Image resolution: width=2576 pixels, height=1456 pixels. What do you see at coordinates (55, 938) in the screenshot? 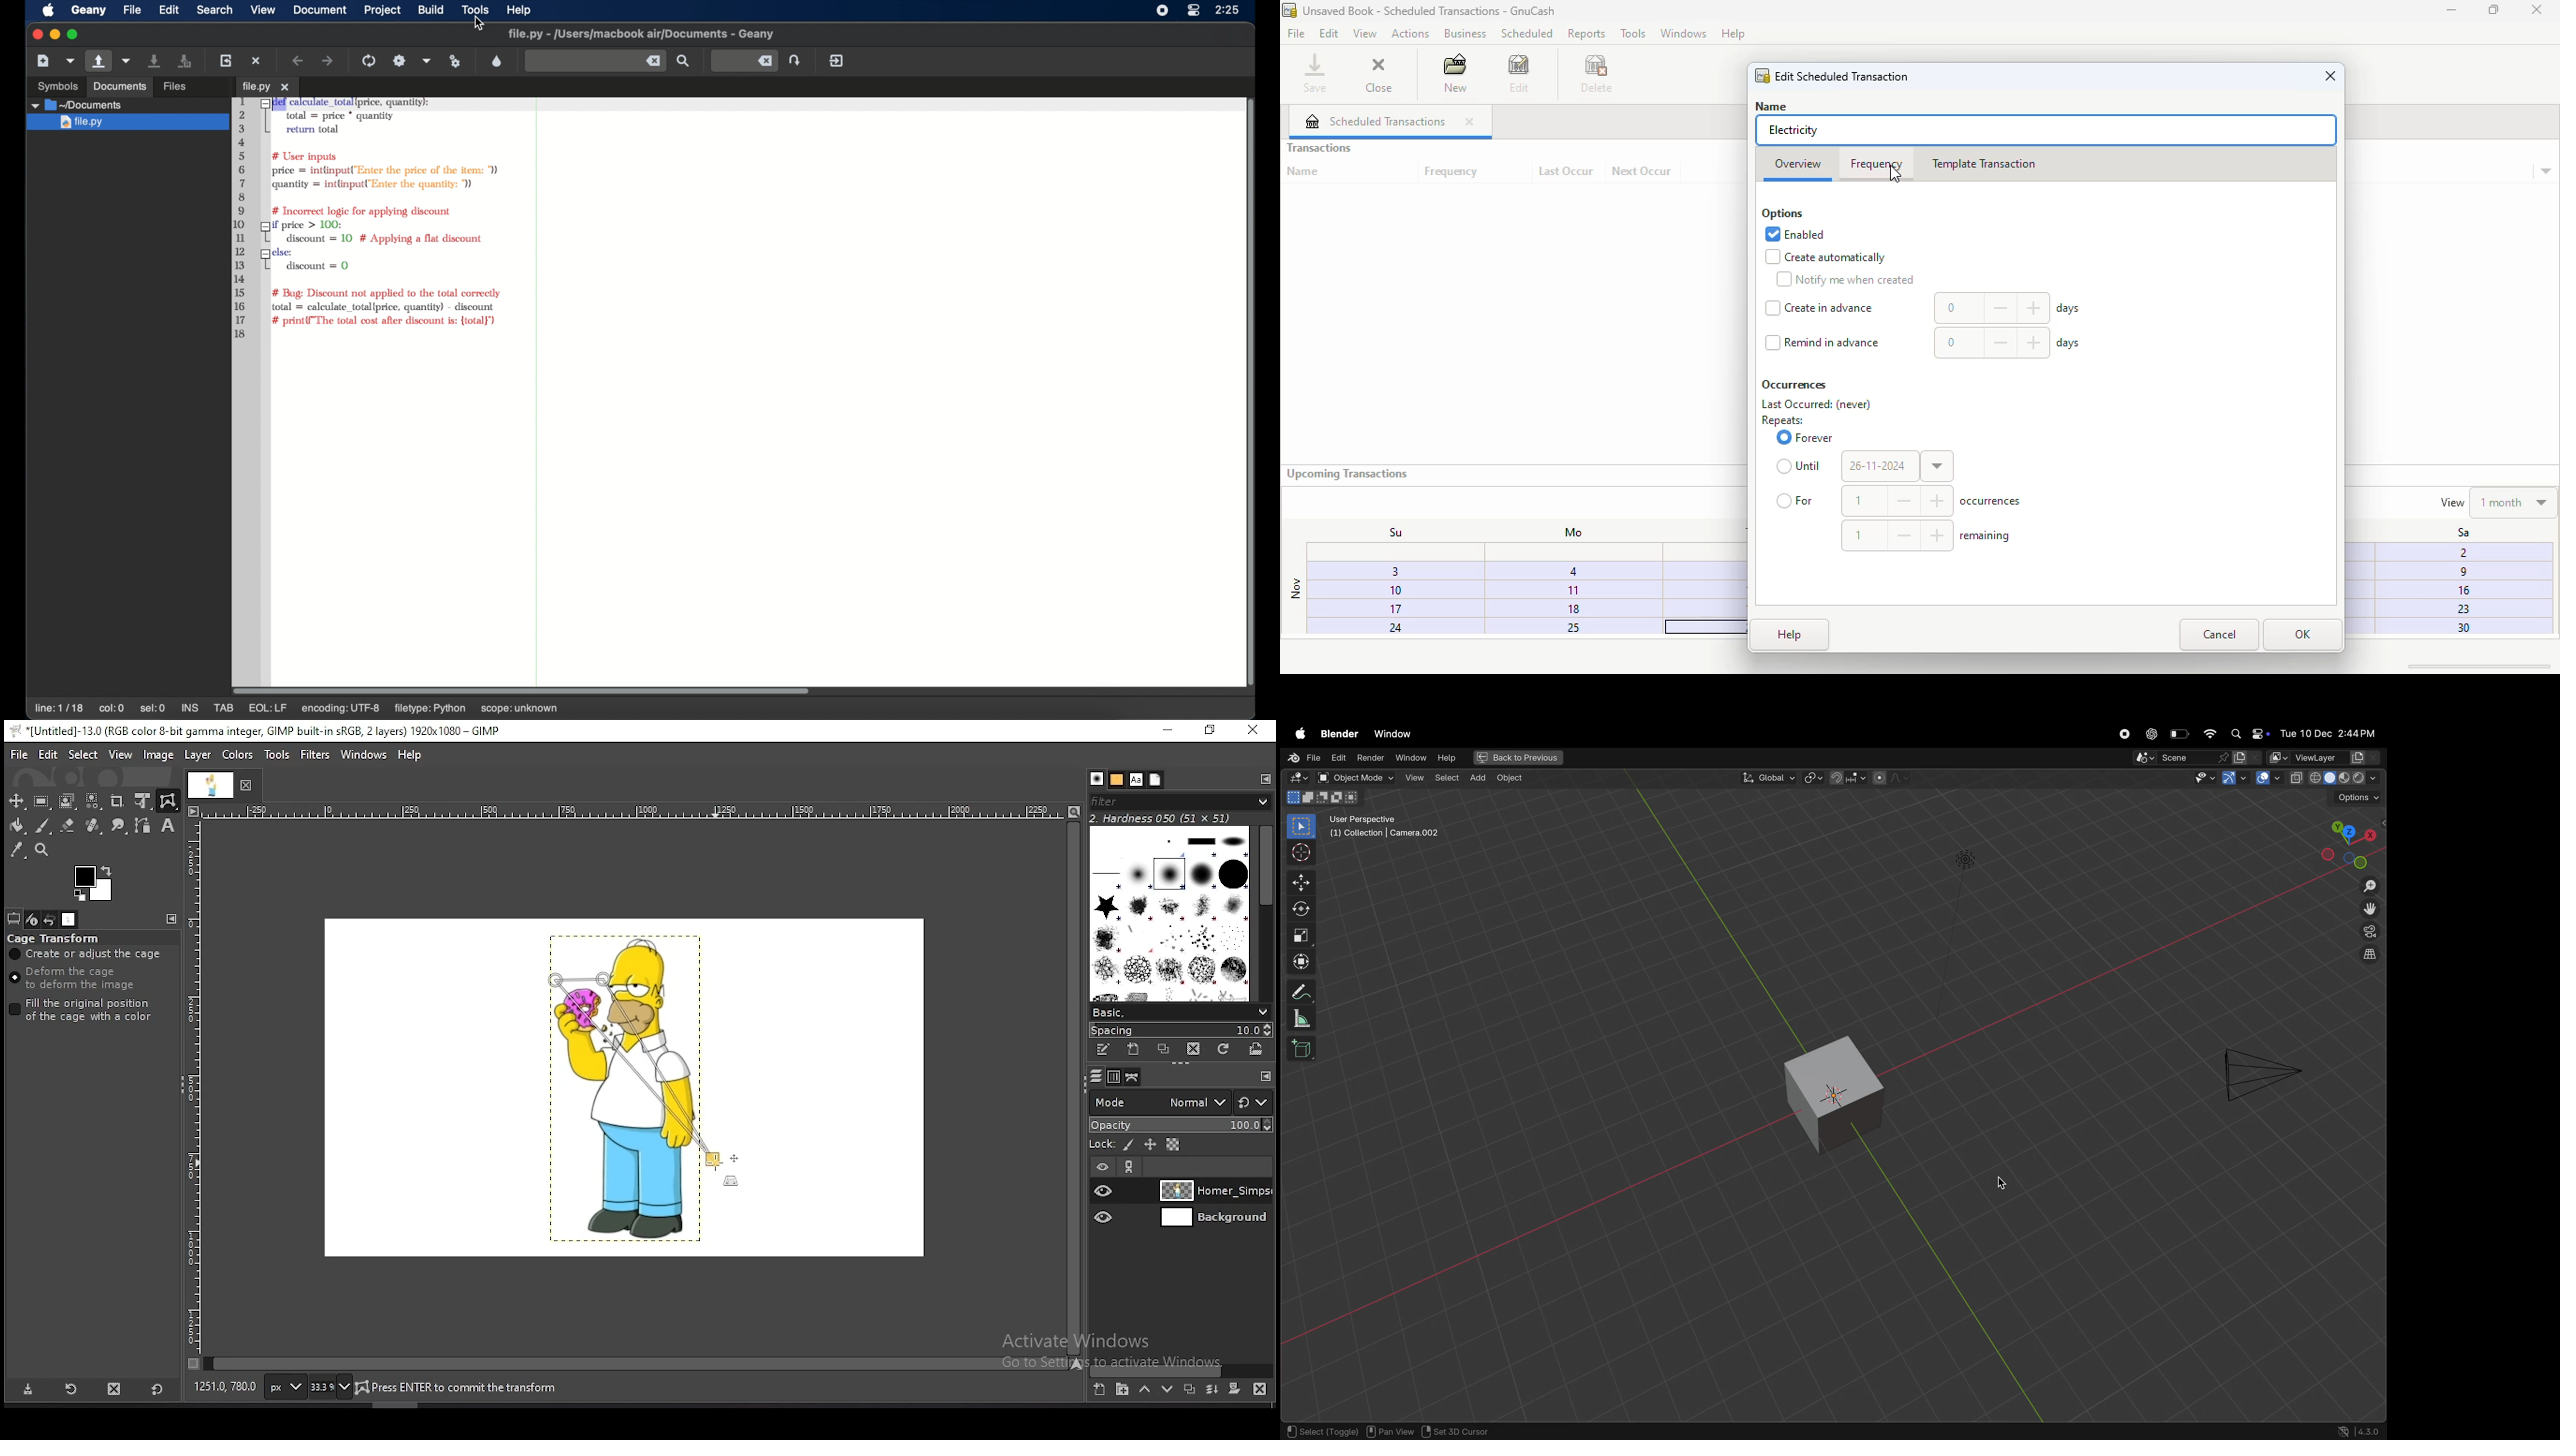
I see `cage transform` at bounding box center [55, 938].